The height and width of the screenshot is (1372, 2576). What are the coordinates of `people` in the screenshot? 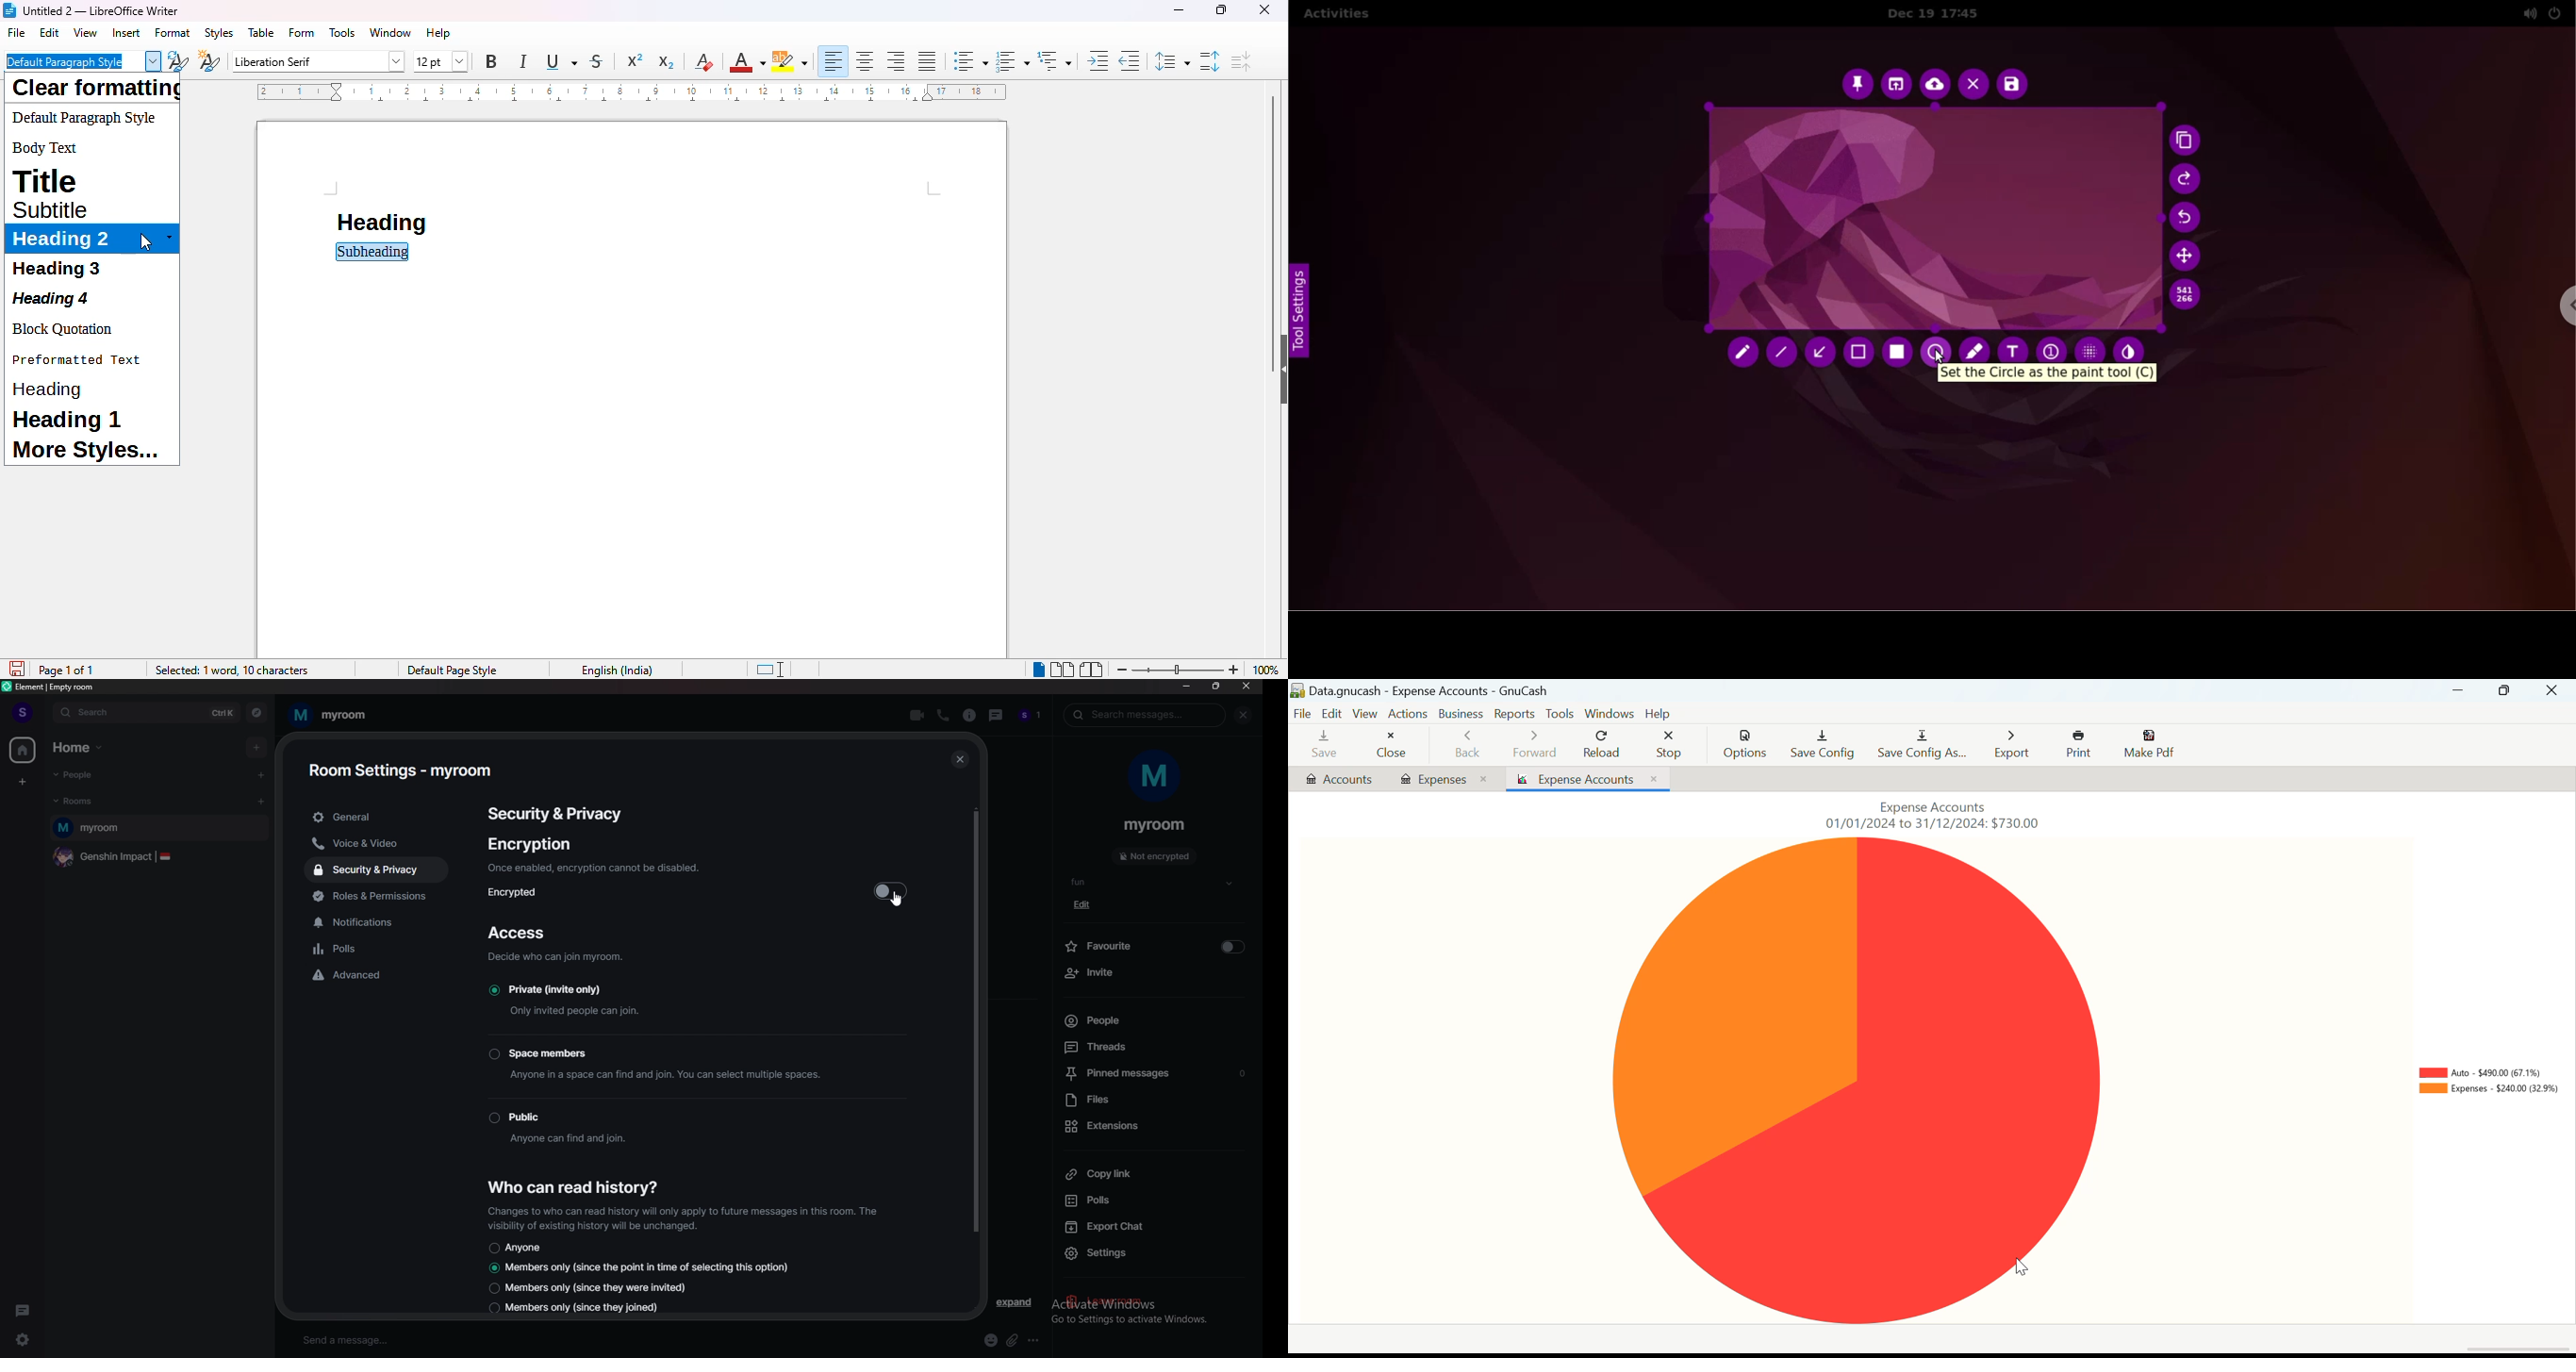 It's located at (1155, 1020).